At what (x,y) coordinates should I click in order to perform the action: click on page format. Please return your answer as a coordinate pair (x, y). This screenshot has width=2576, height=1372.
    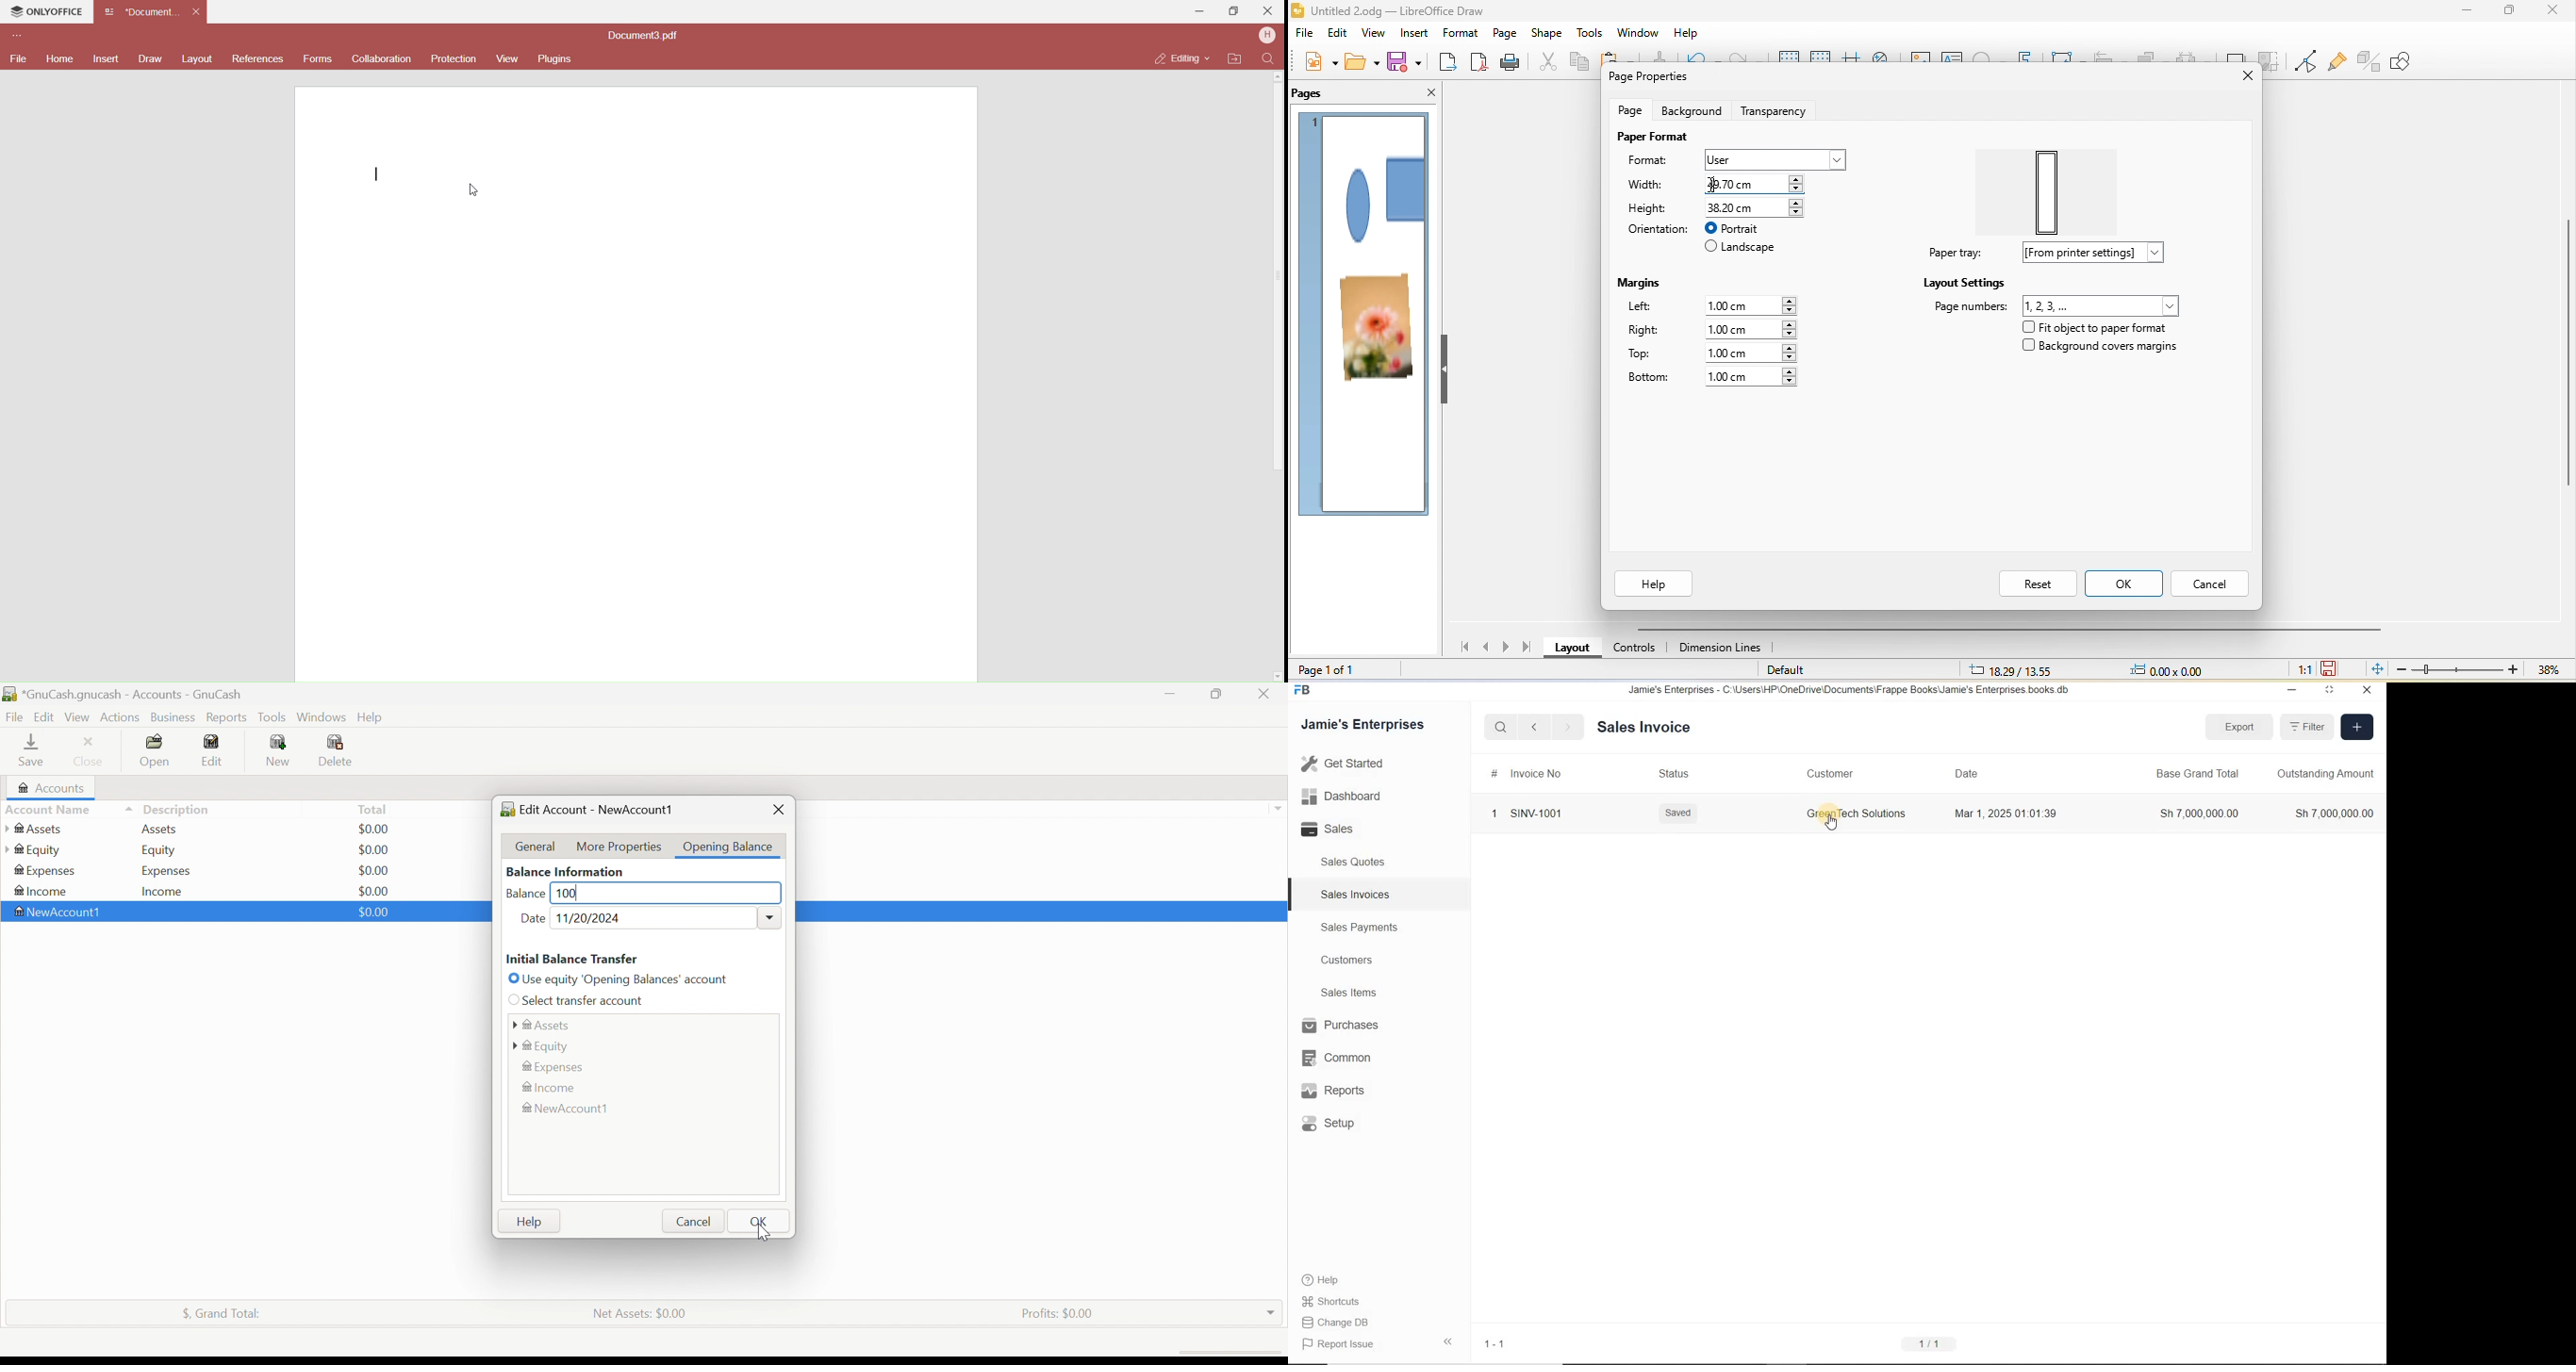
    Looking at the image, I should click on (1656, 135).